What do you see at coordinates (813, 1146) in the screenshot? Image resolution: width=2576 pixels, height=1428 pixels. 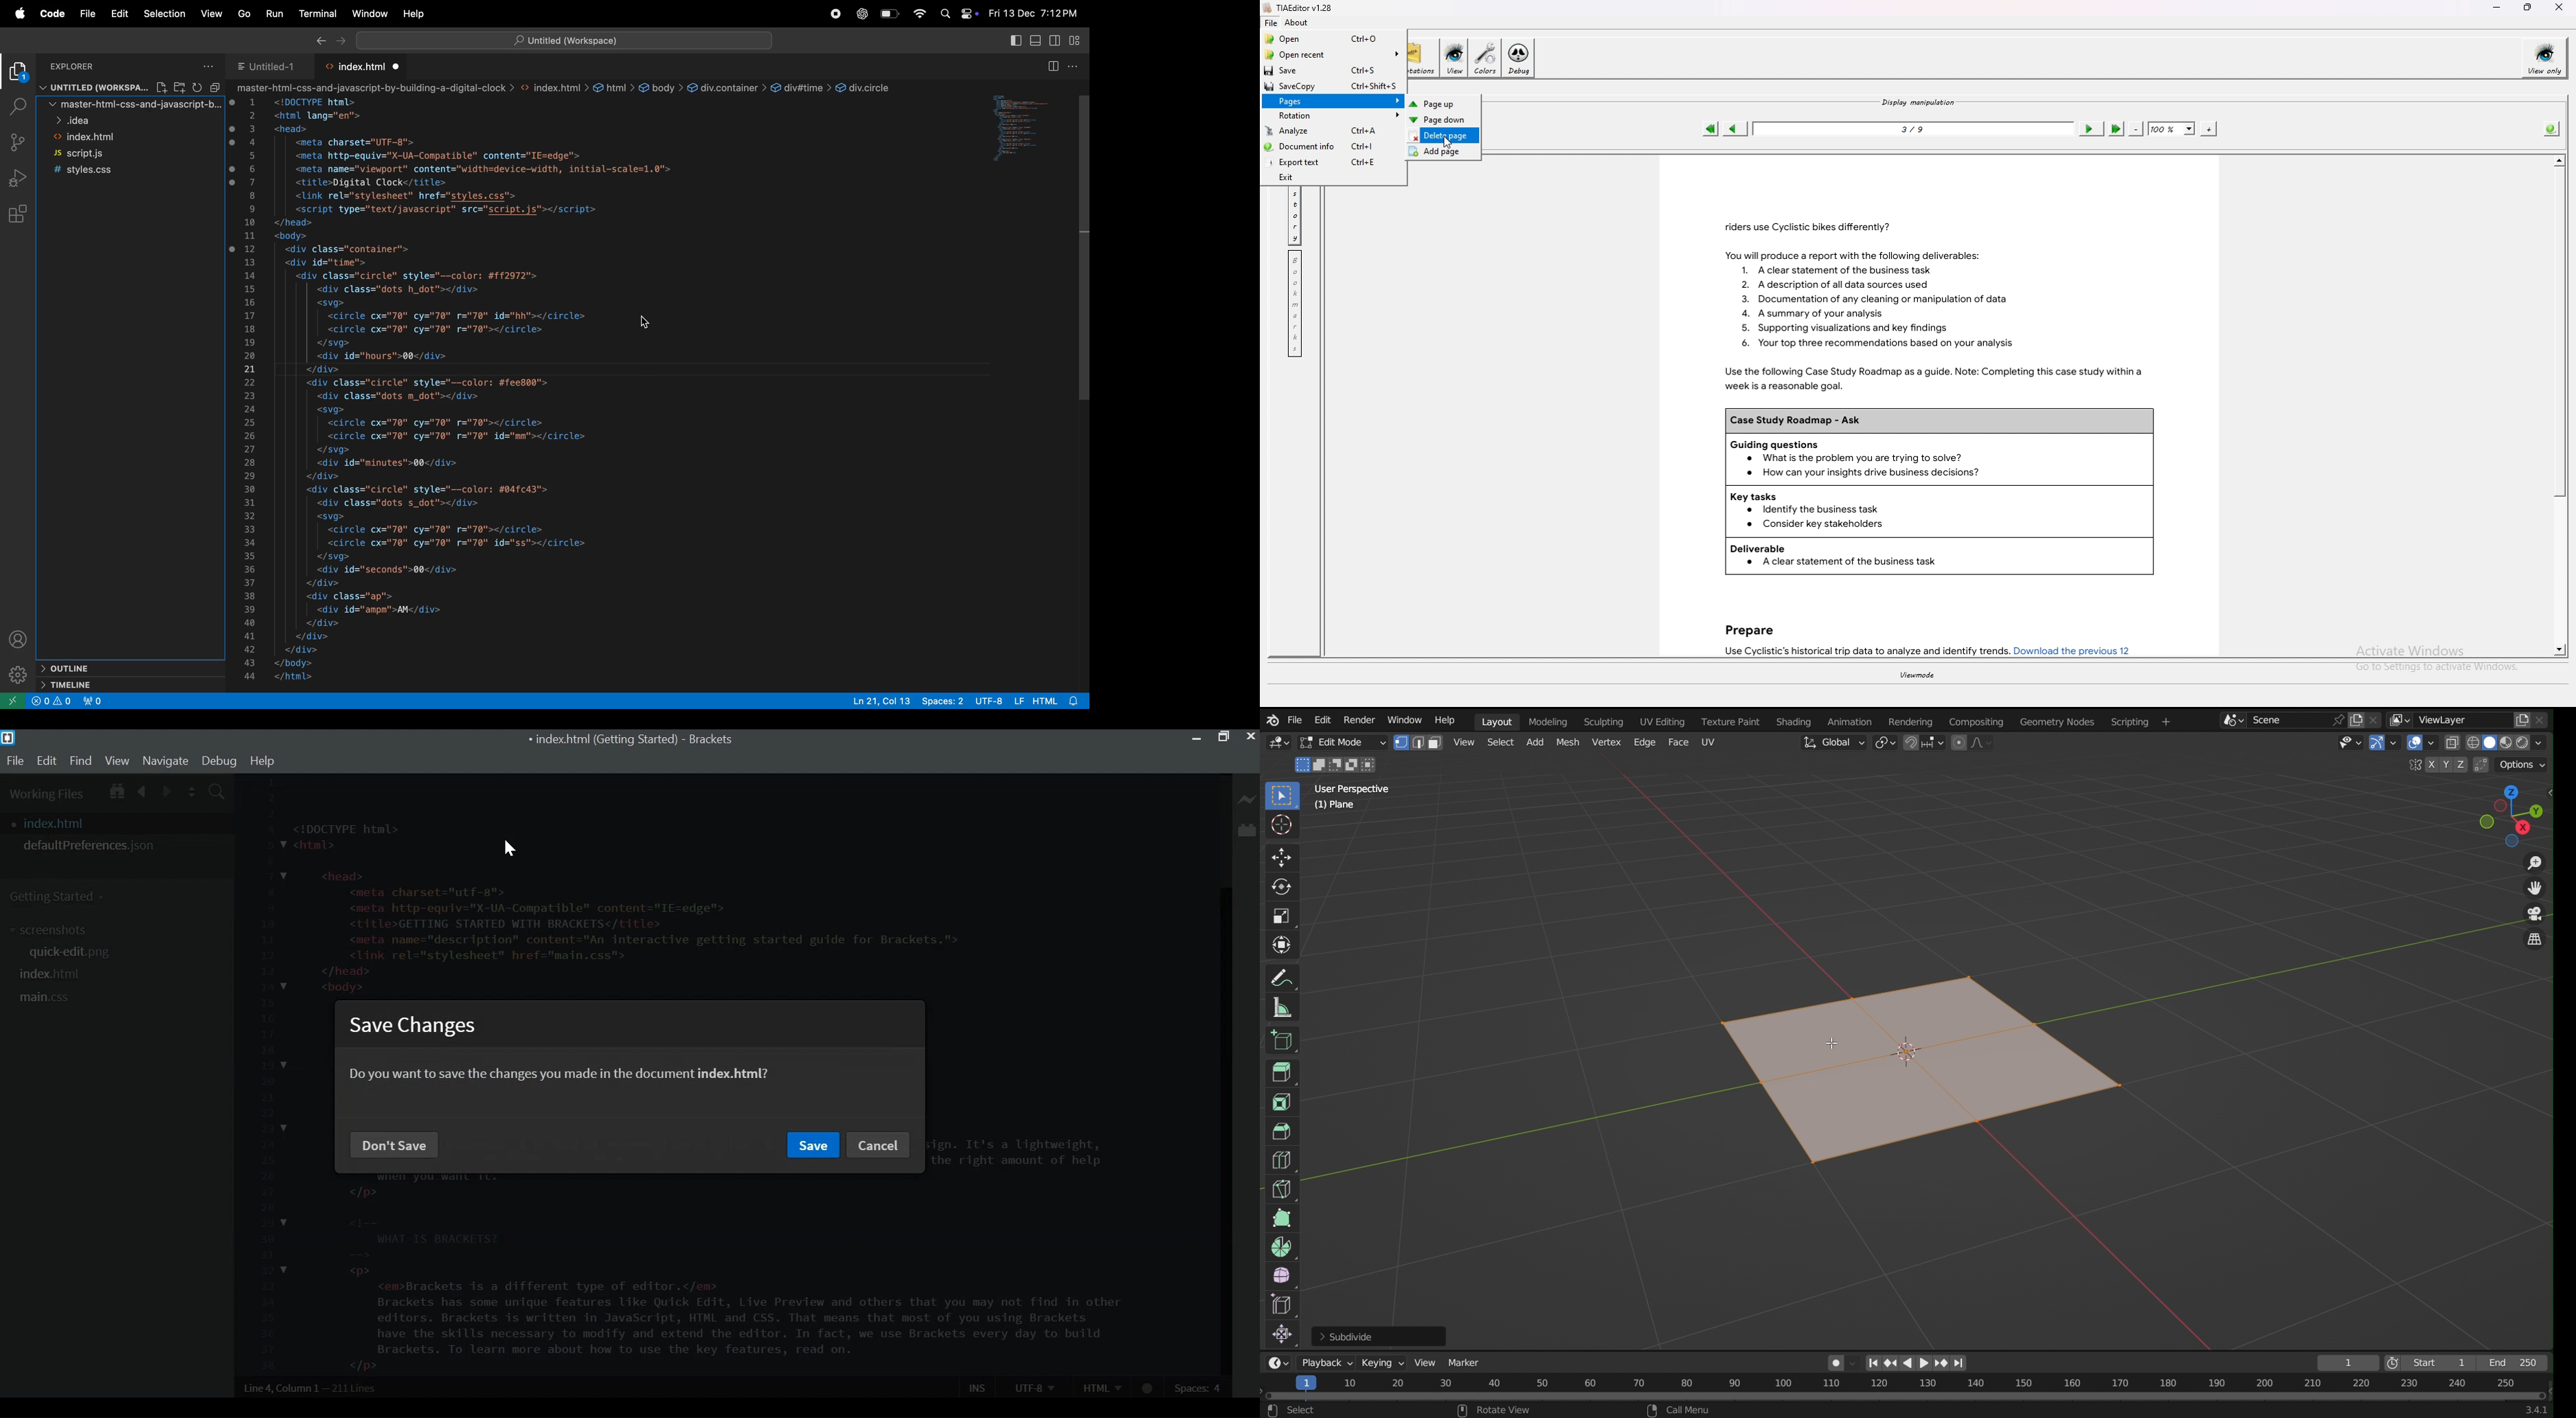 I see `Save` at bounding box center [813, 1146].